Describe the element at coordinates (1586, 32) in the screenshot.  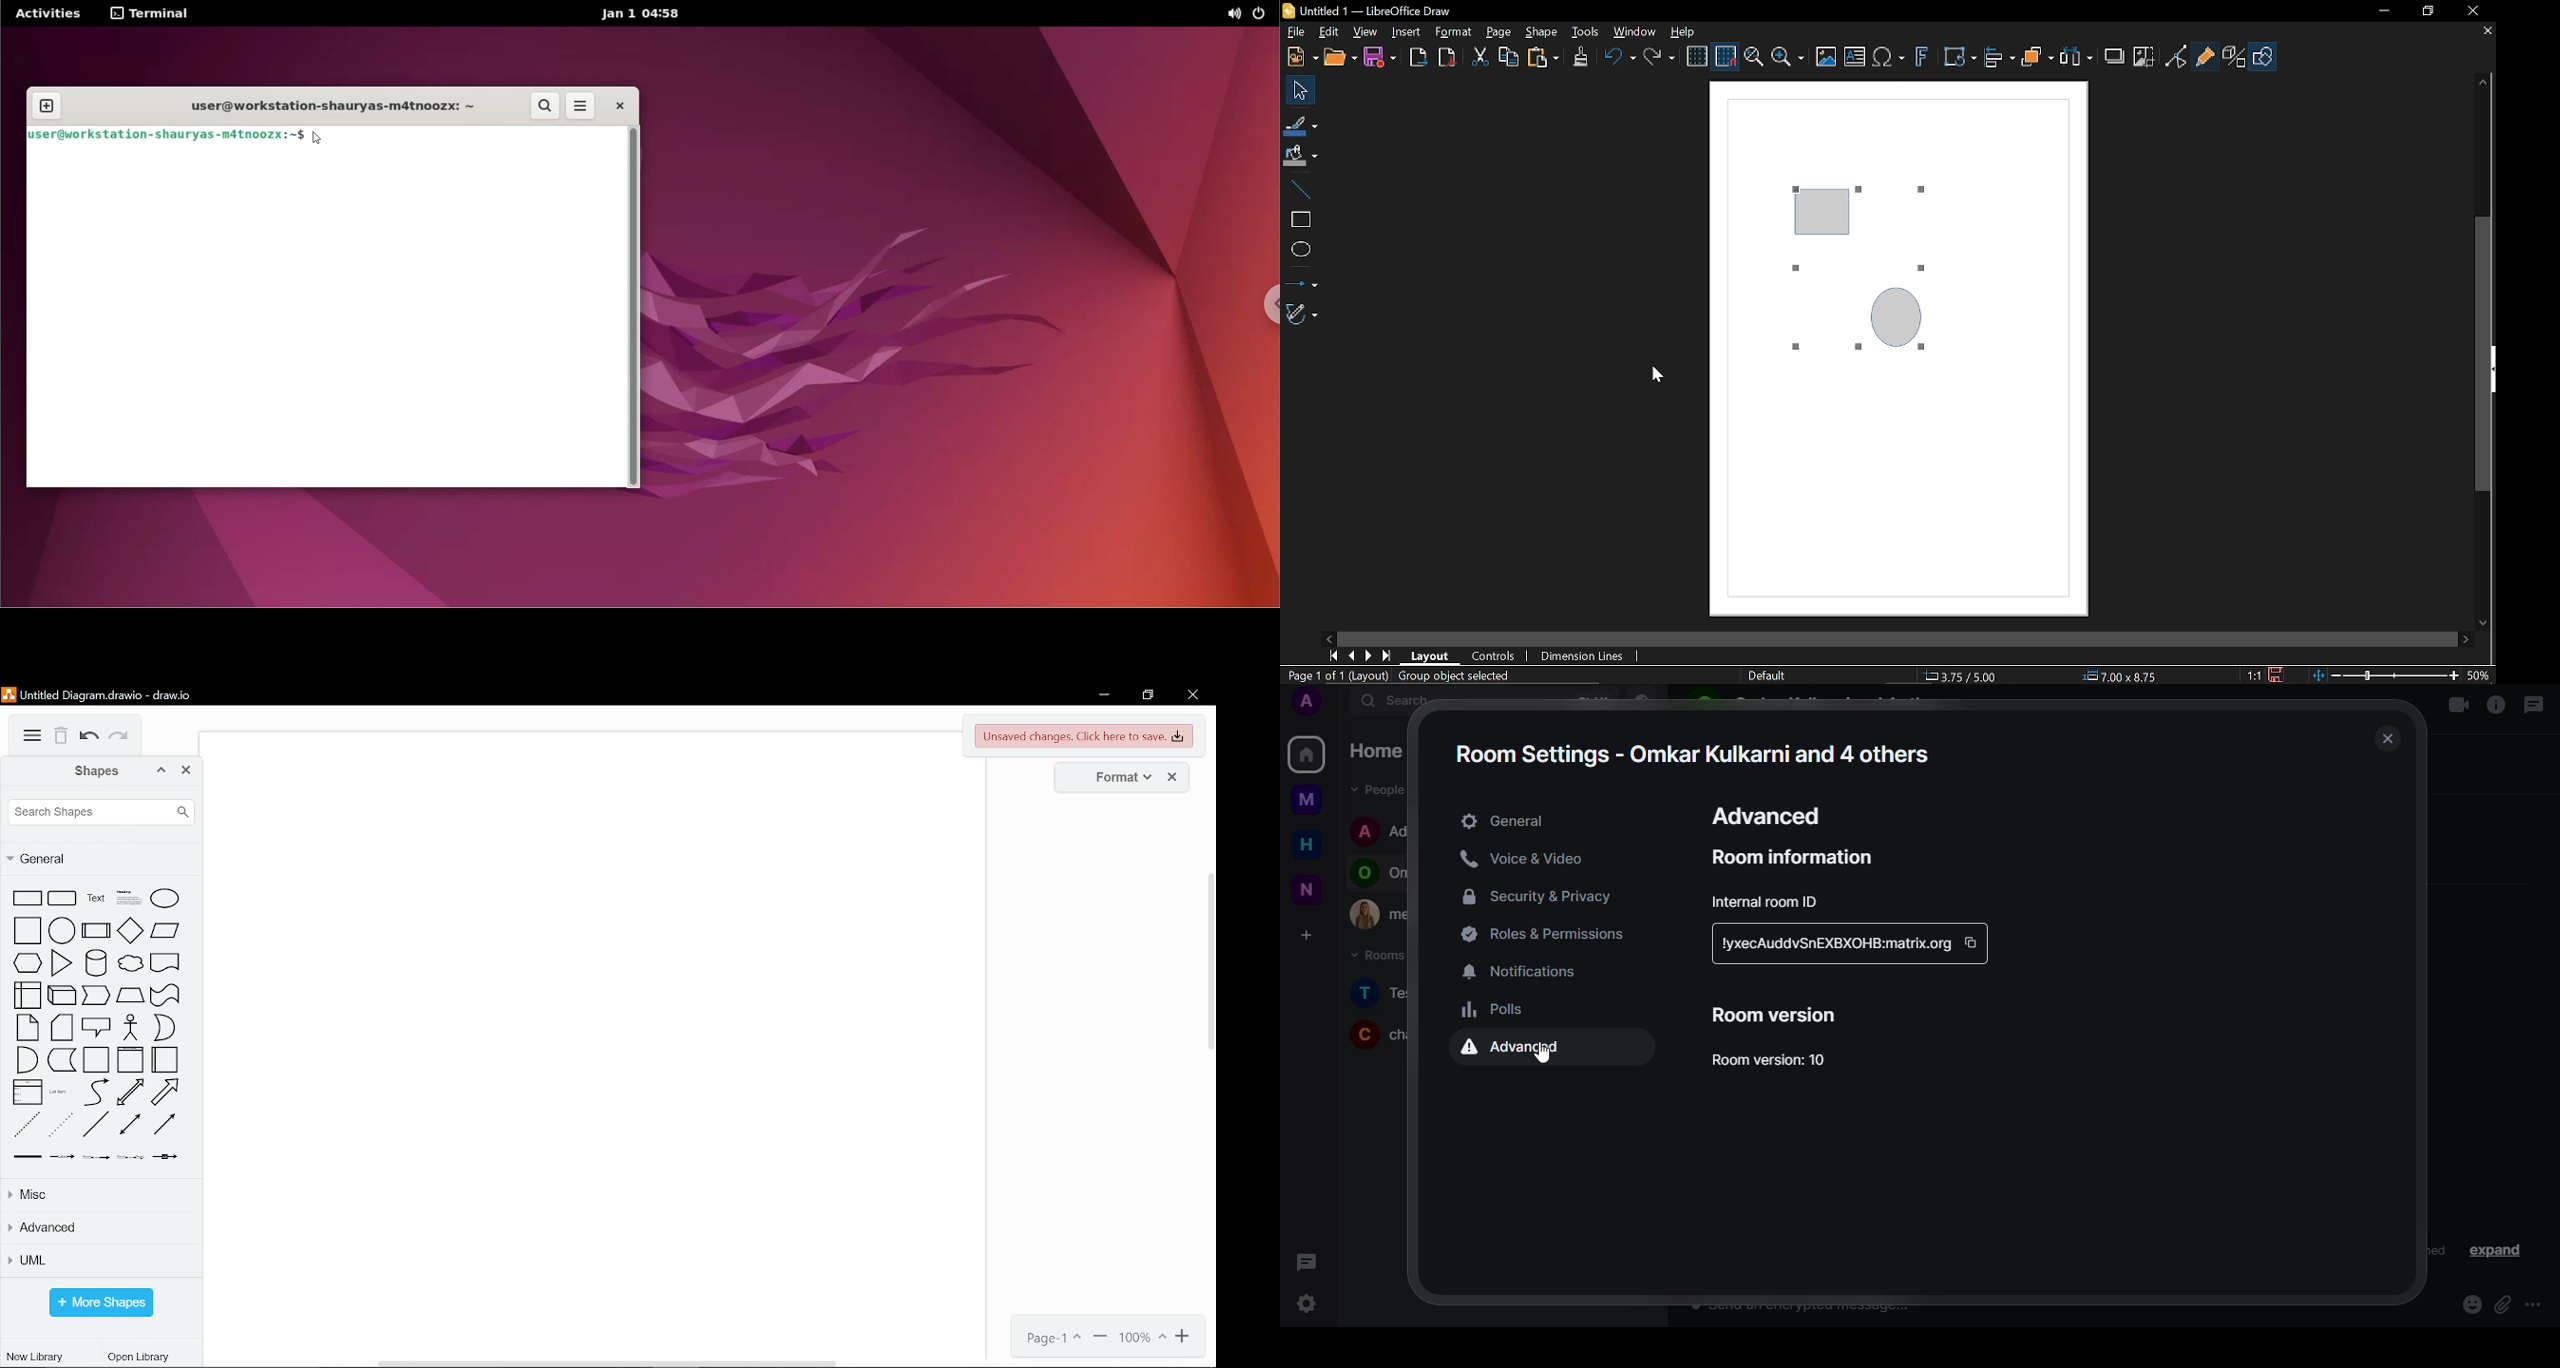
I see `Tools` at that location.